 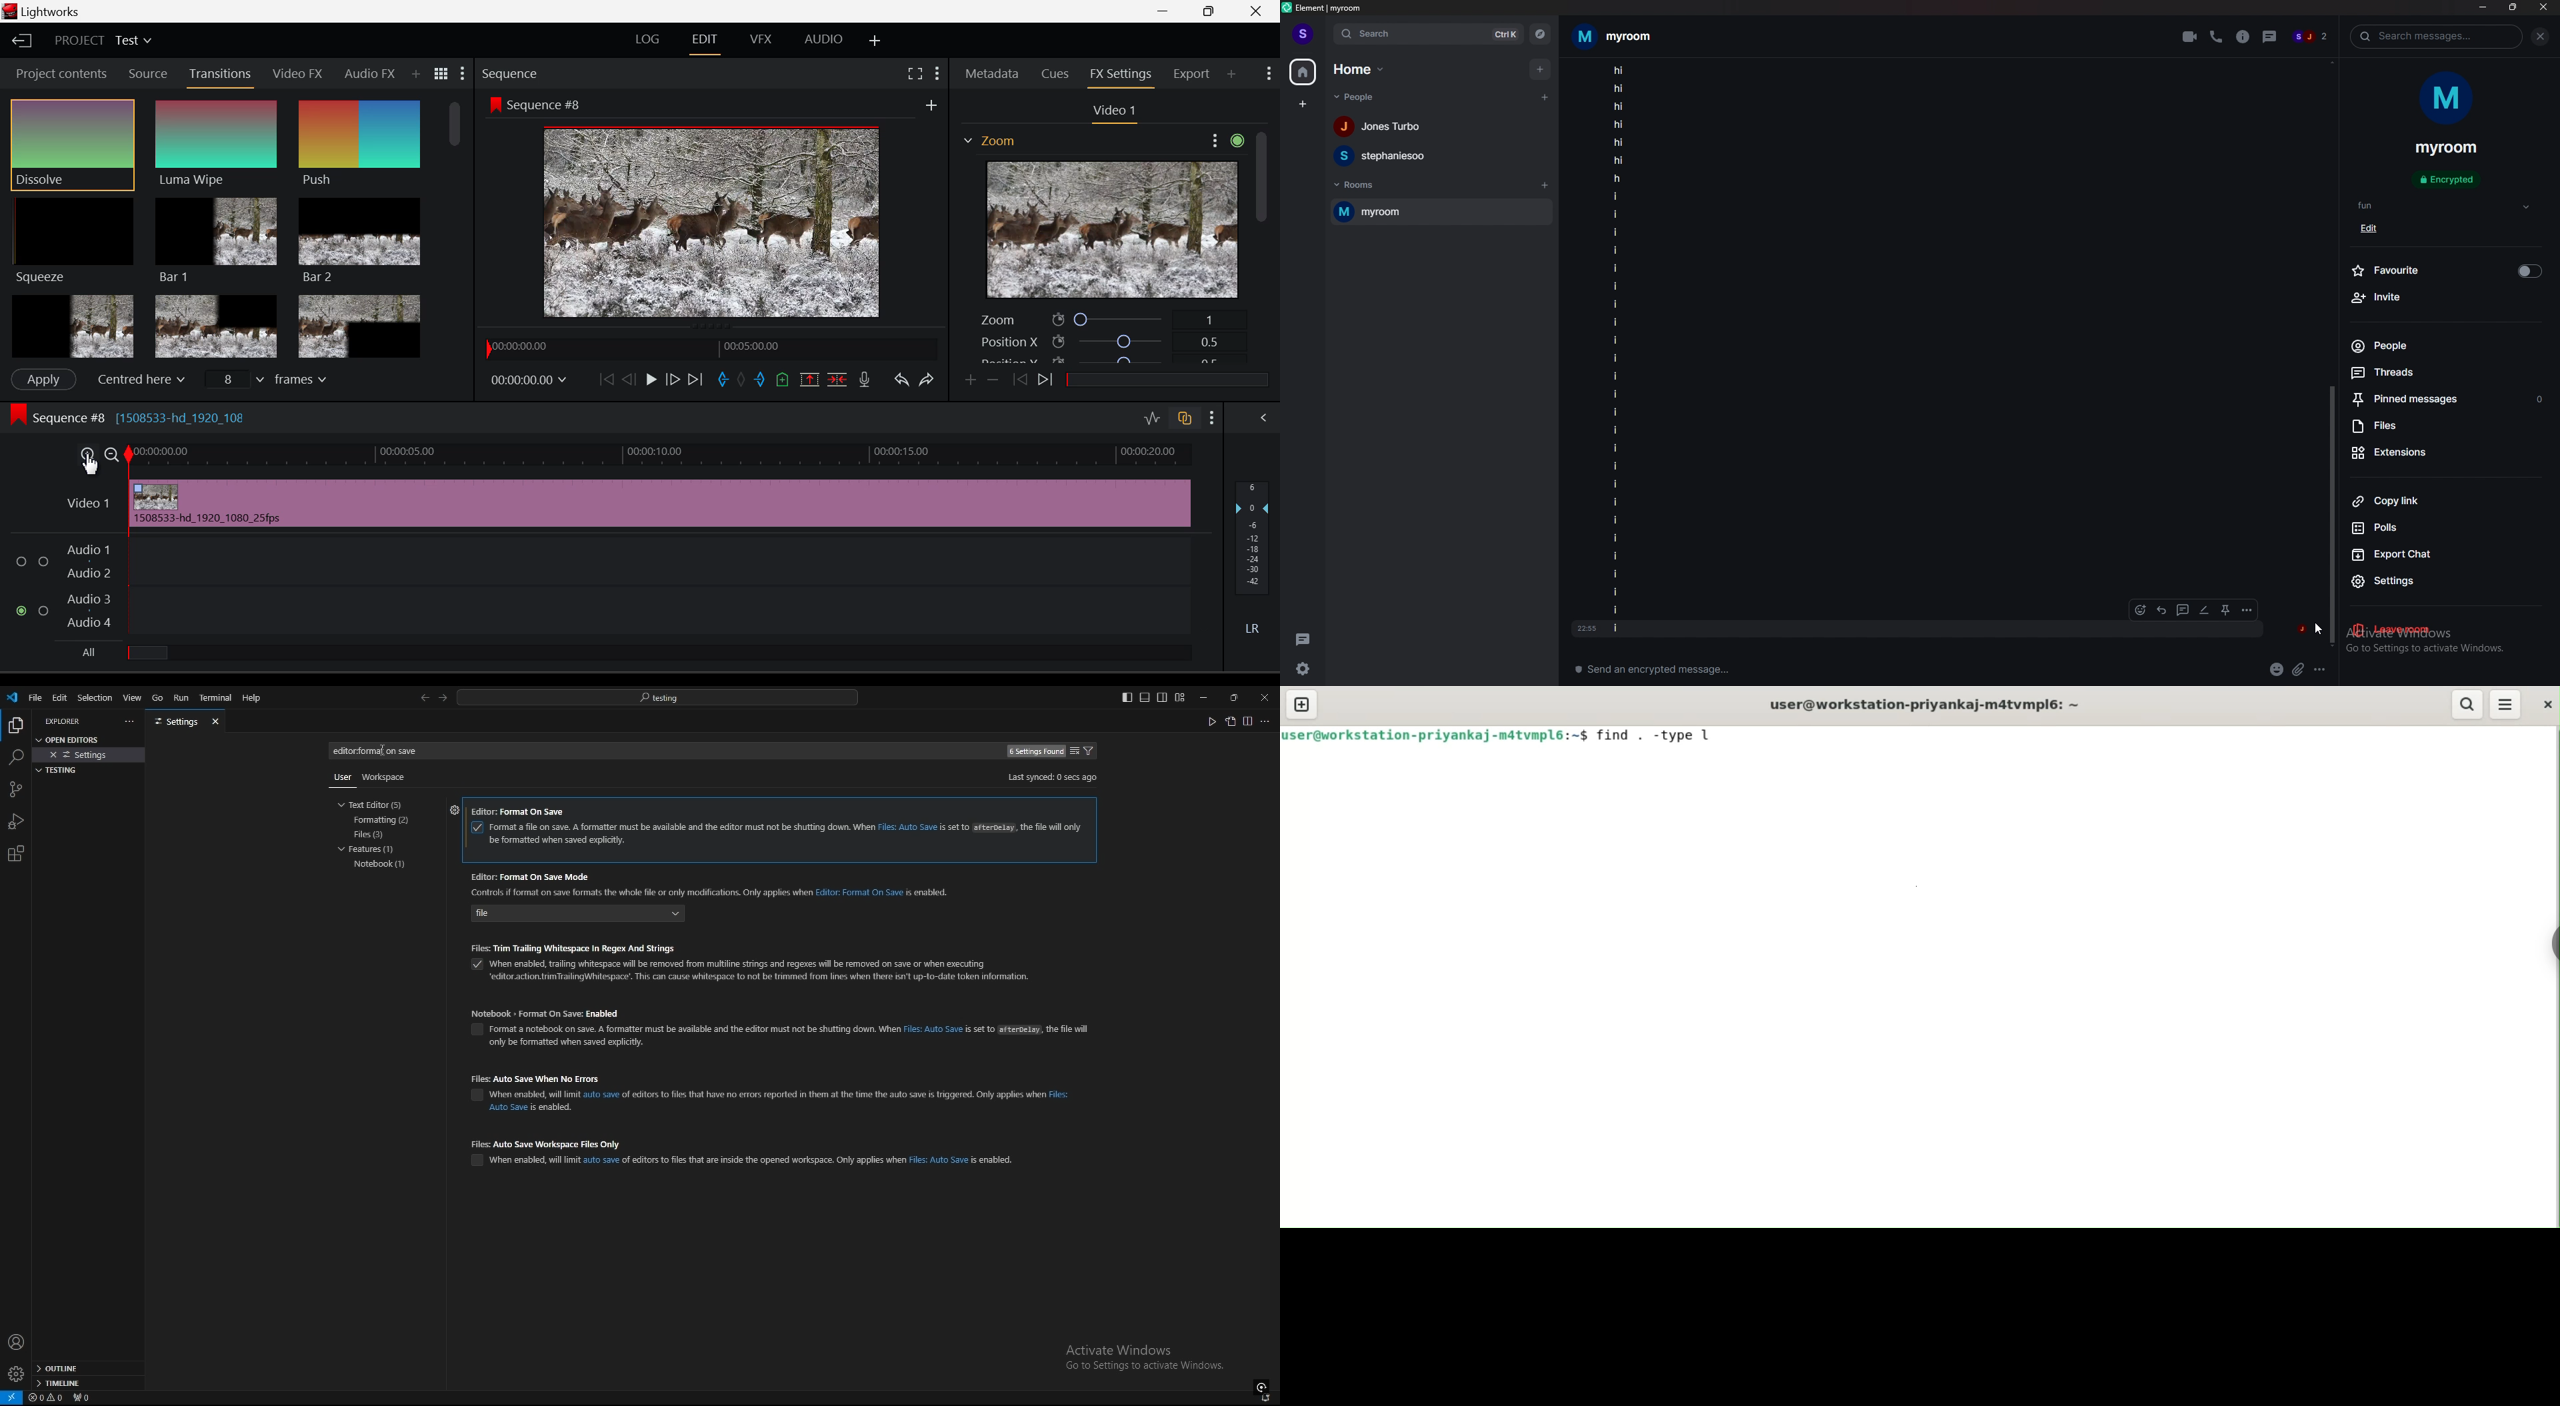 What do you see at coordinates (380, 865) in the screenshot?
I see `notebook` at bounding box center [380, 865].